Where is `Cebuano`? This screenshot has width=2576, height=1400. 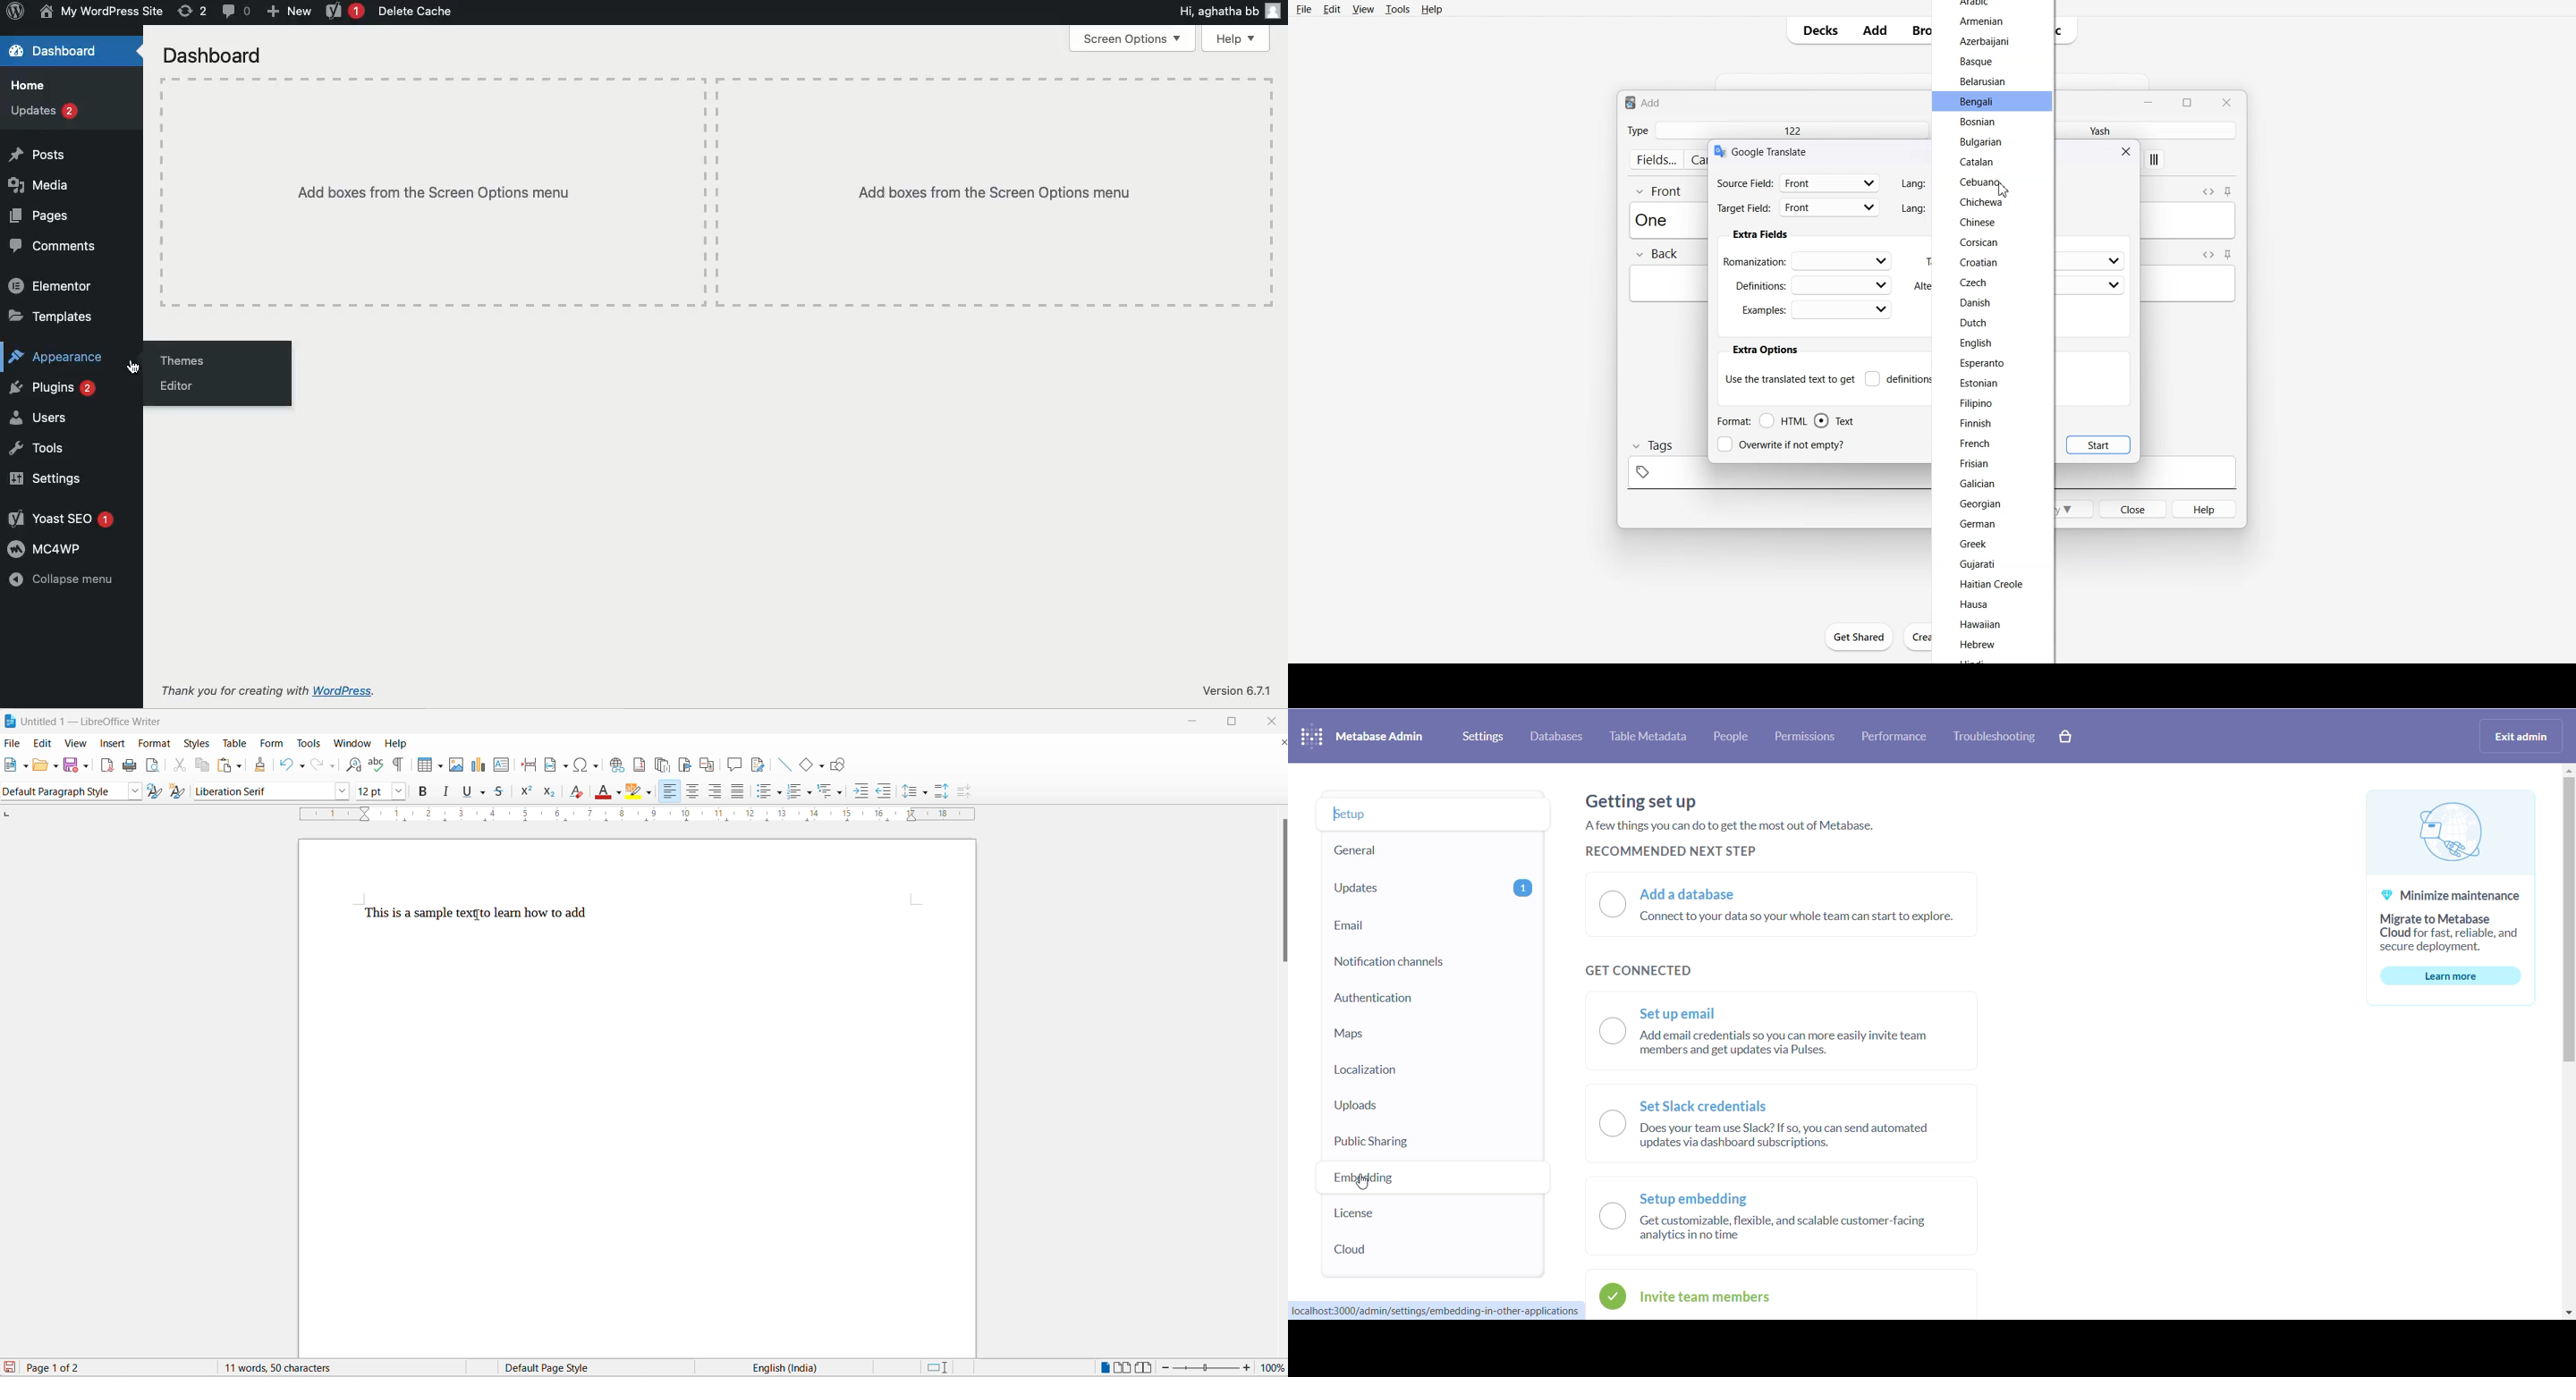 Cebuano is located at coordinates (1978, 181).